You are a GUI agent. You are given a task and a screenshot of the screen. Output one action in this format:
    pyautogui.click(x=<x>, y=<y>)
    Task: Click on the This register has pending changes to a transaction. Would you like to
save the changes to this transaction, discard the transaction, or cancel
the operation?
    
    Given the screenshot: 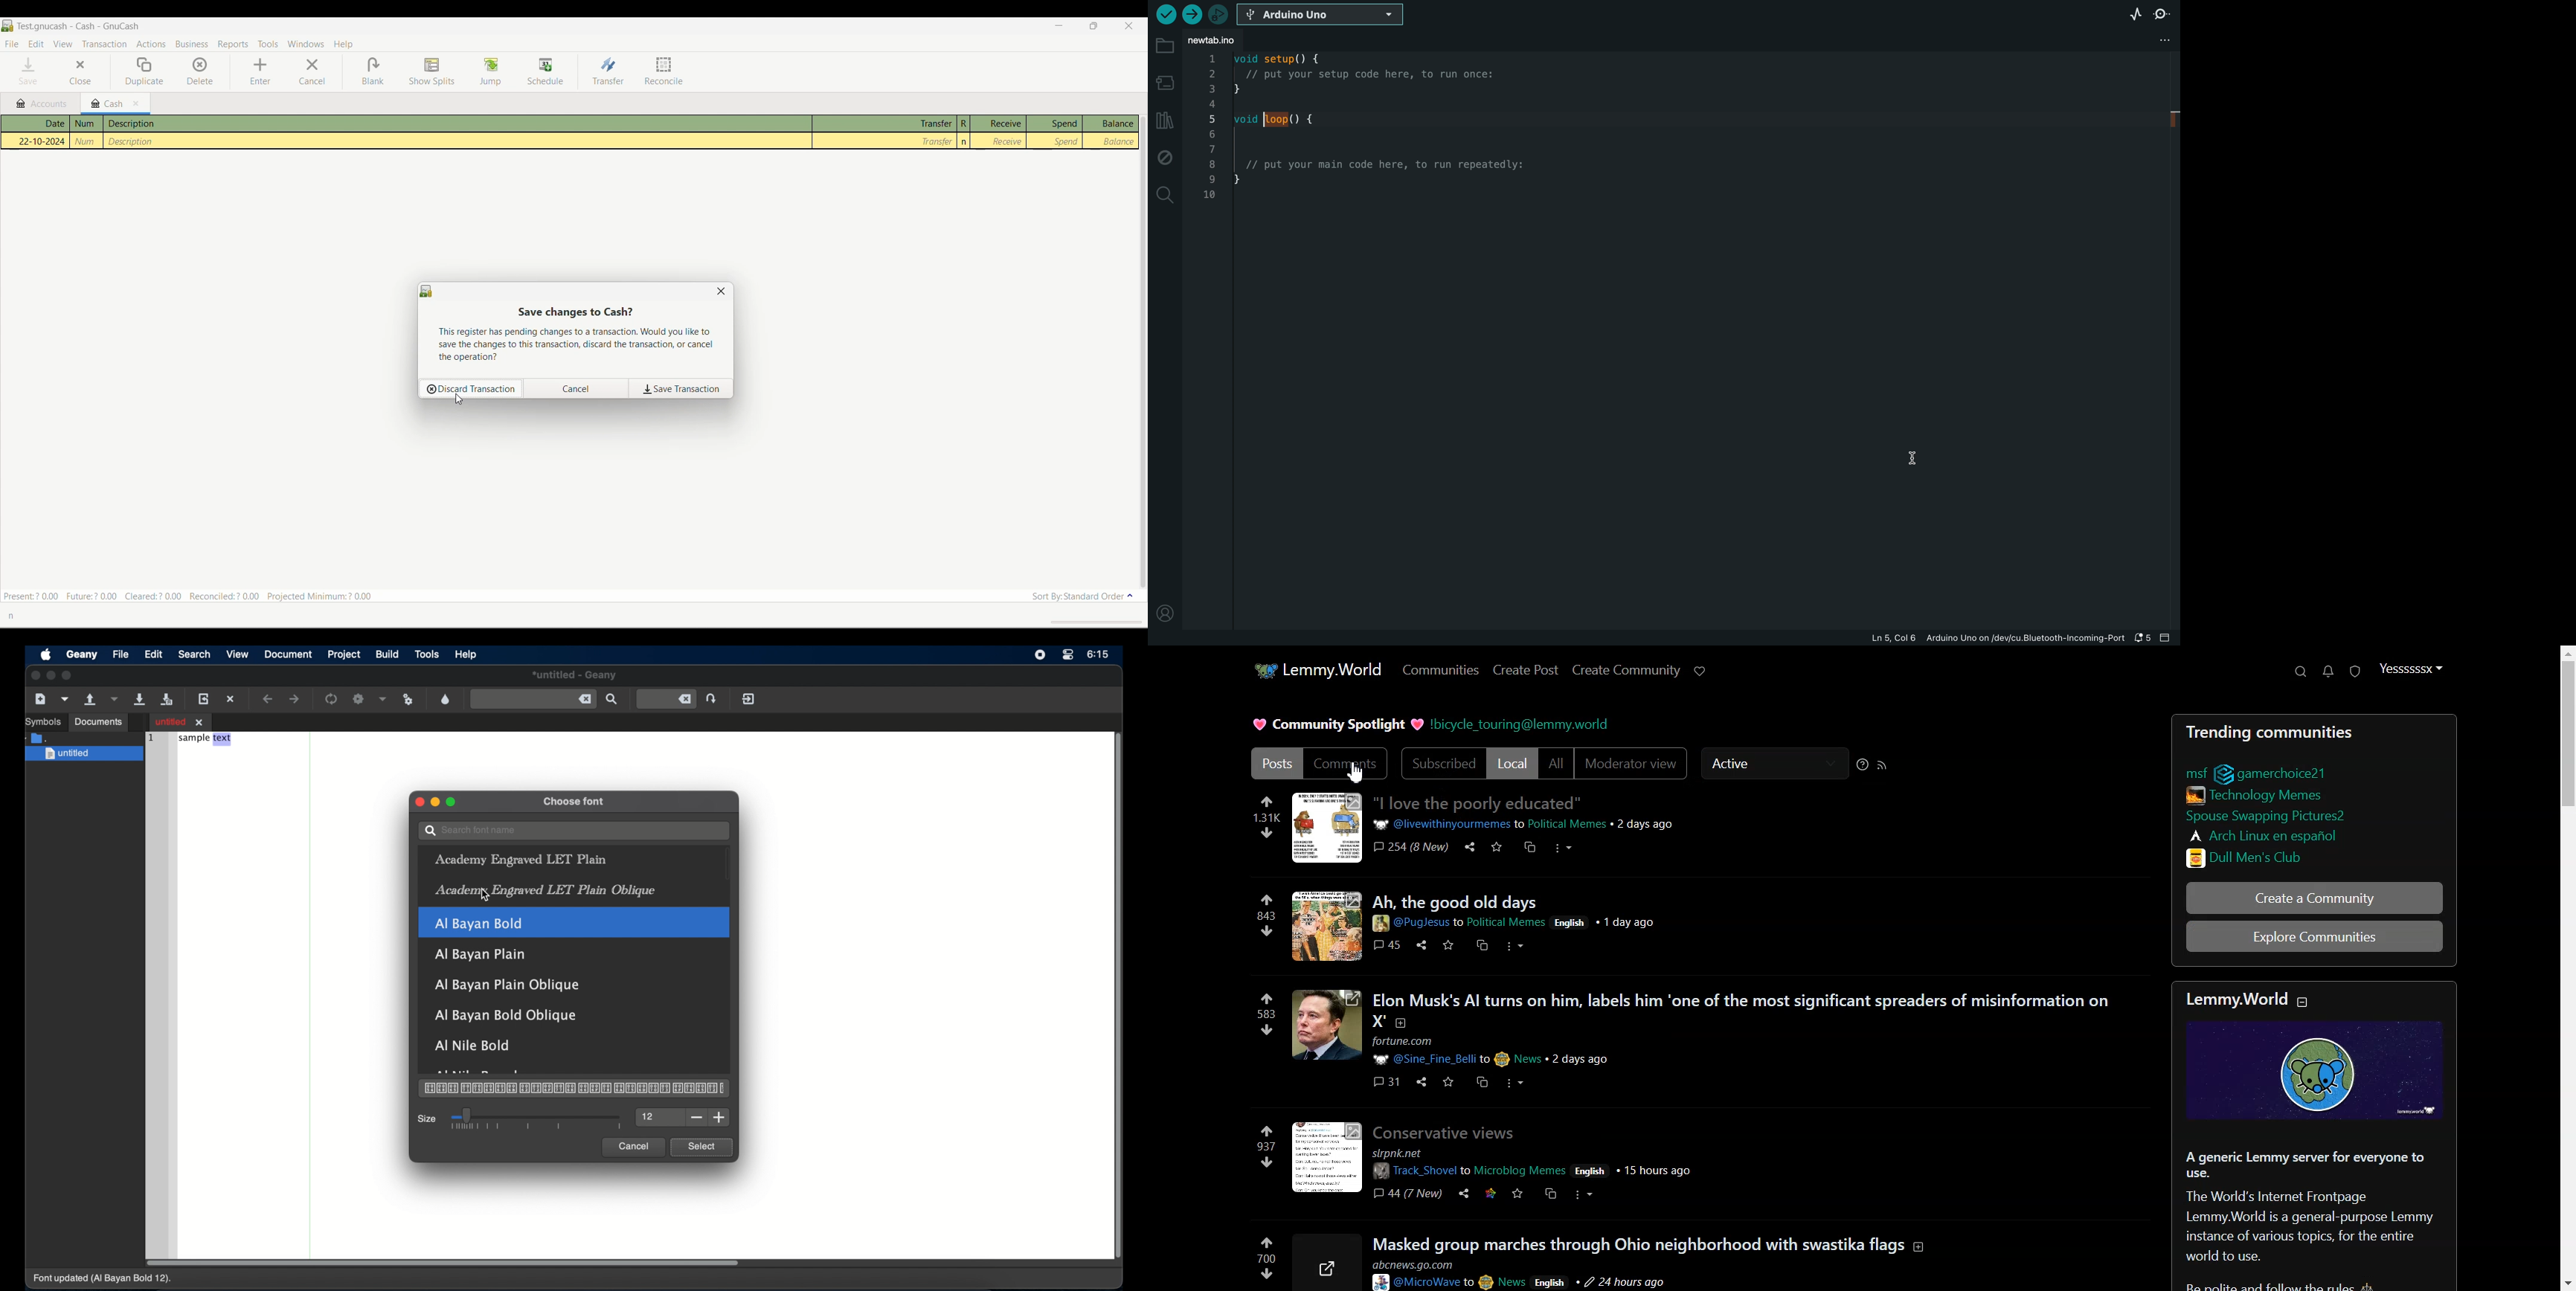 What is the action you would take?
    pyautogui.click(x=581, y=346)
    